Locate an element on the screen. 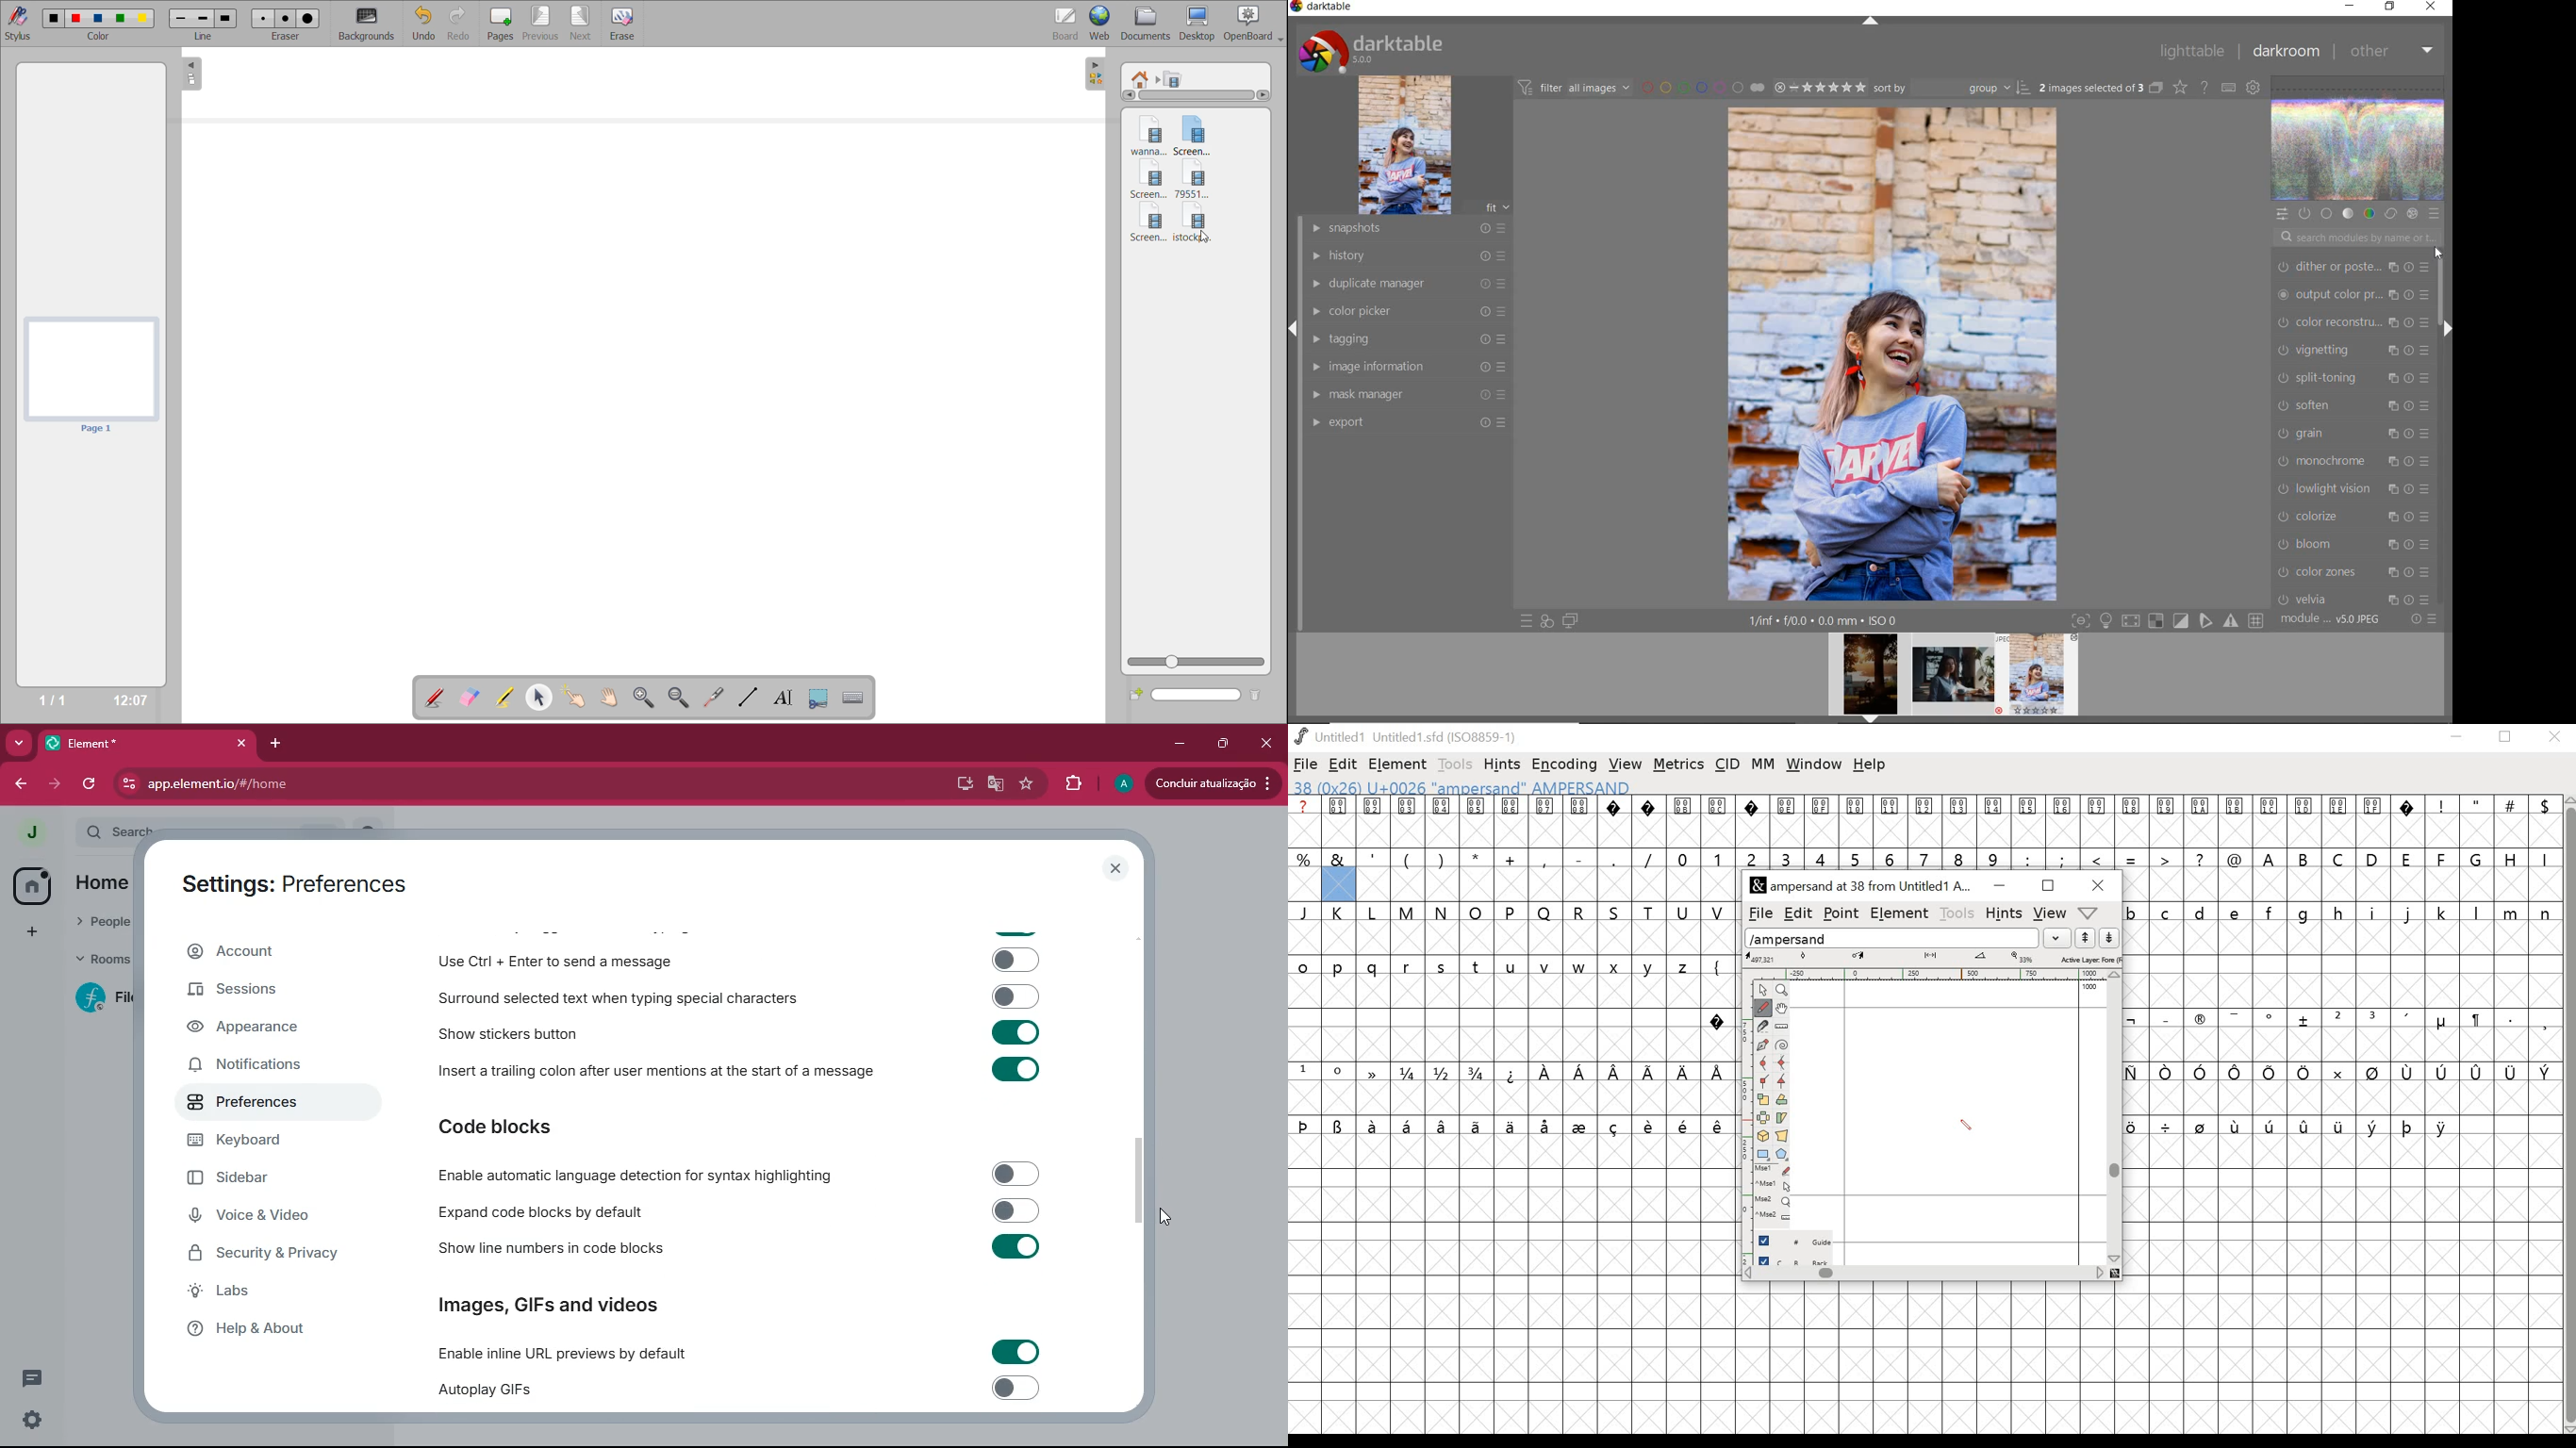  help is located at coordinates (1871, 766).